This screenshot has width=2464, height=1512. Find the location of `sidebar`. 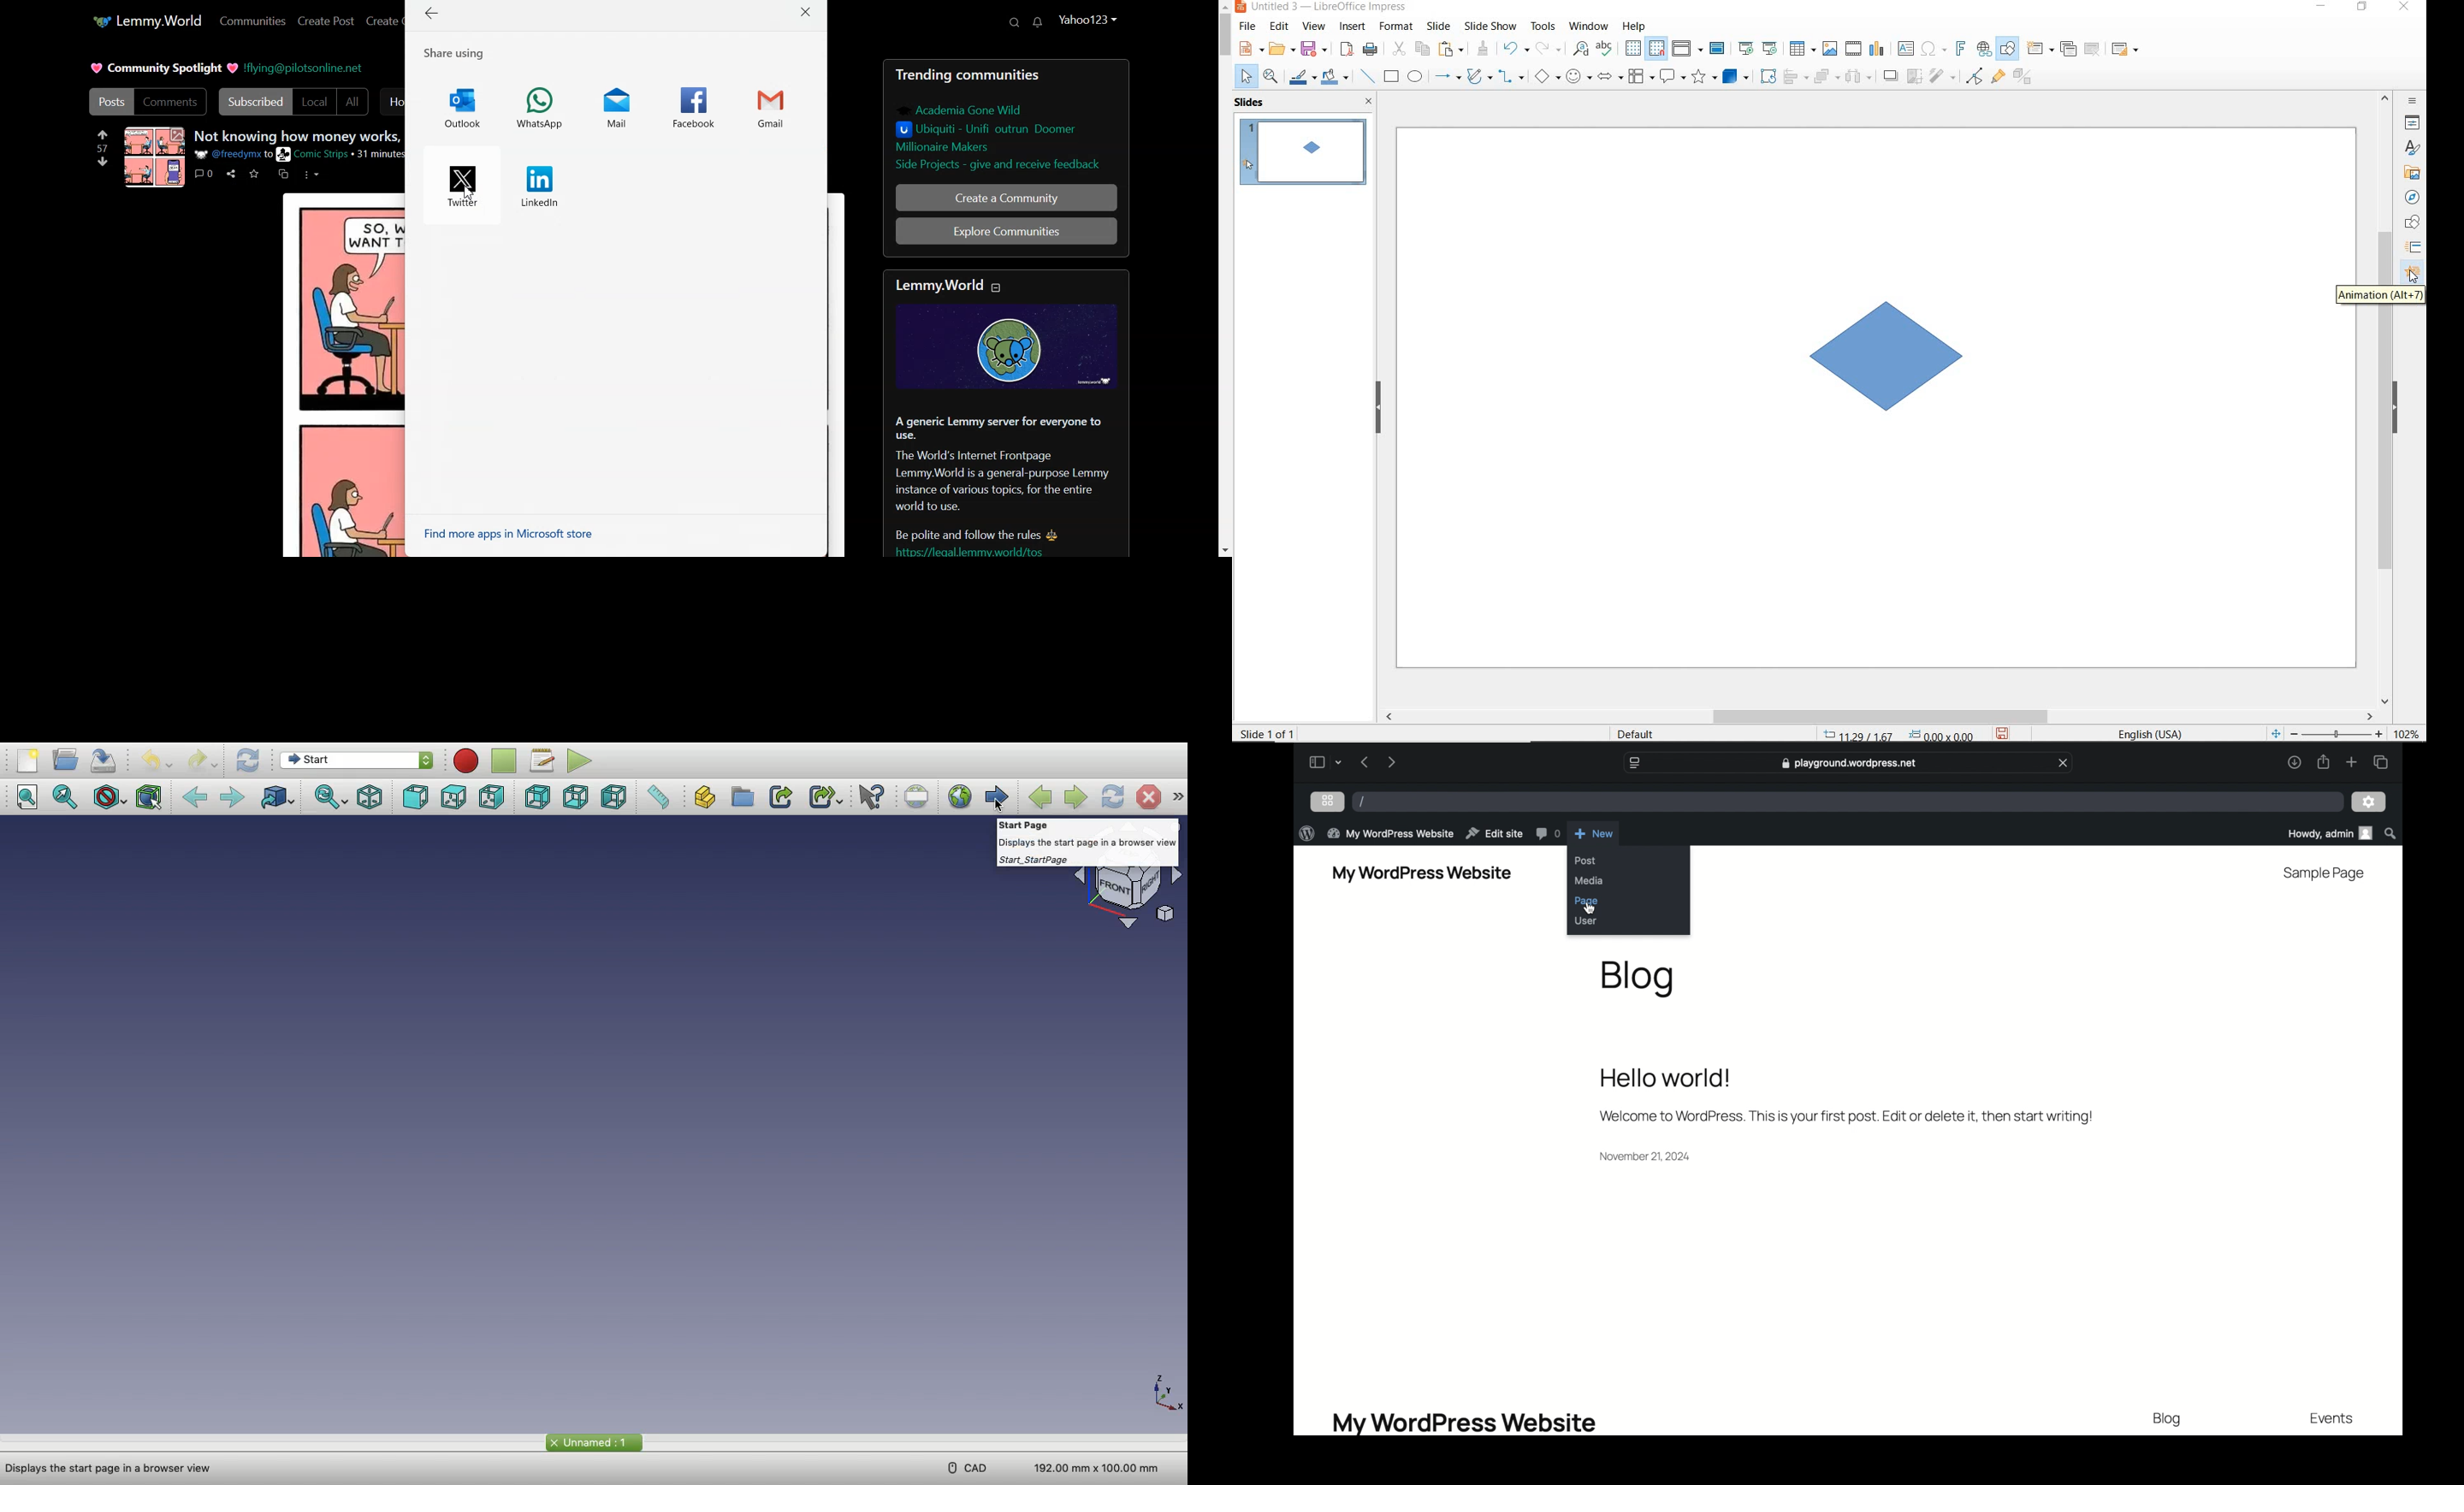

sidebar is located at coordinates (1316, 762).